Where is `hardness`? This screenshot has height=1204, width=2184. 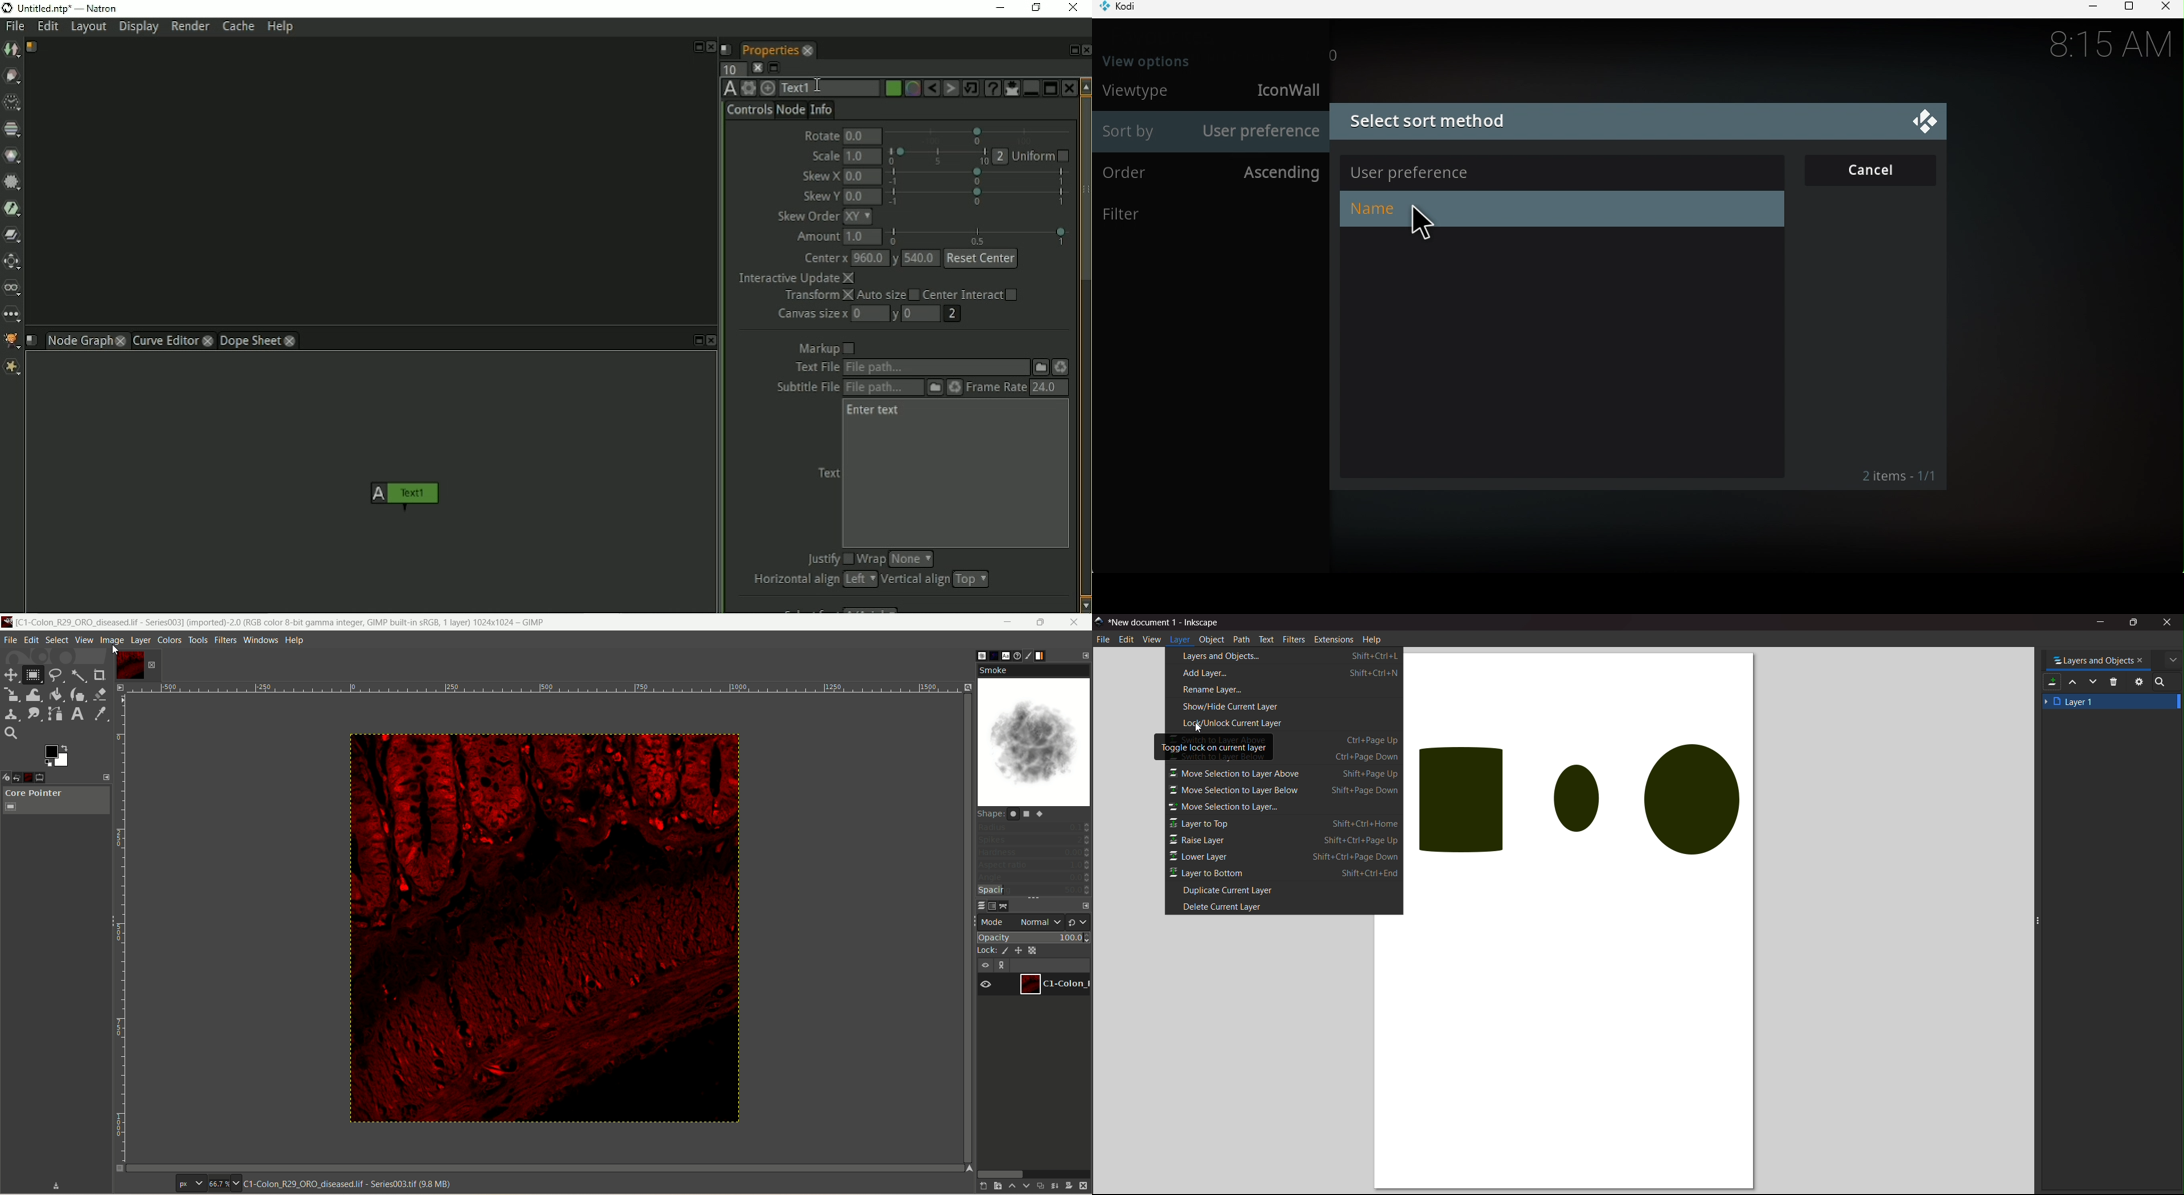
hardness is located at coordinates (1035, 853).